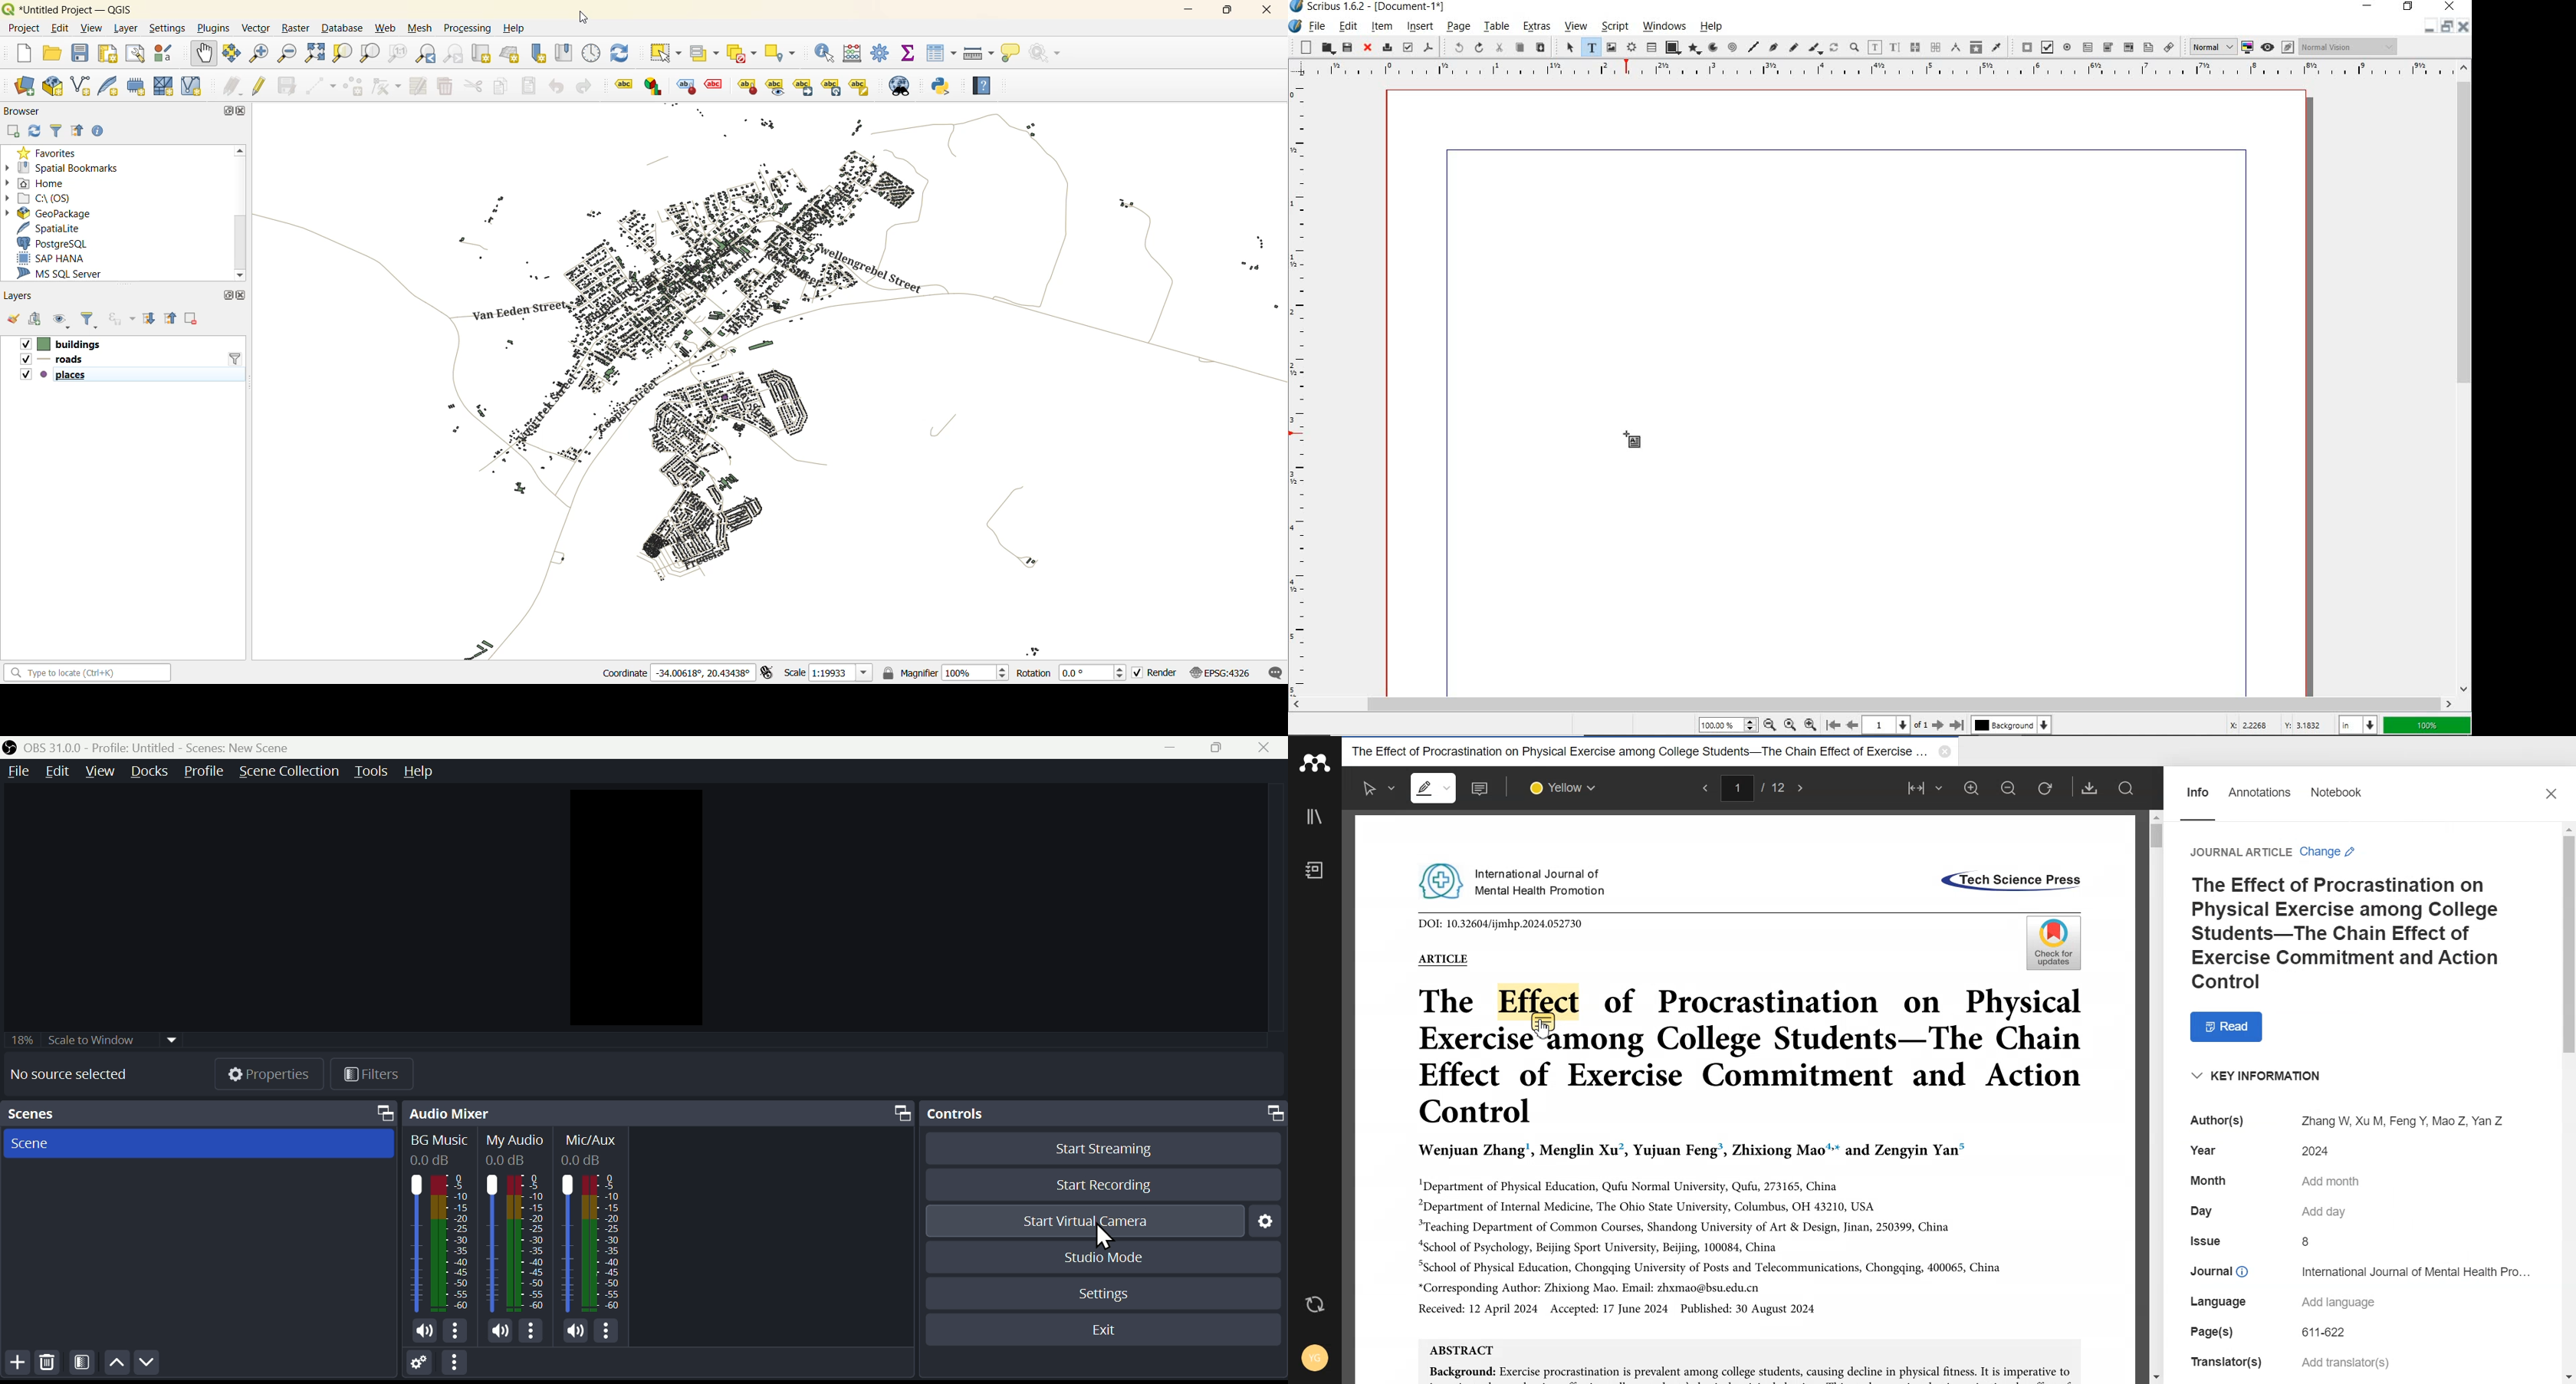 The image size is (2576, 1400). What do you see at coordinates (151, 771) in the screenshot?
I see `Docks` at bounding box center [151, 771].